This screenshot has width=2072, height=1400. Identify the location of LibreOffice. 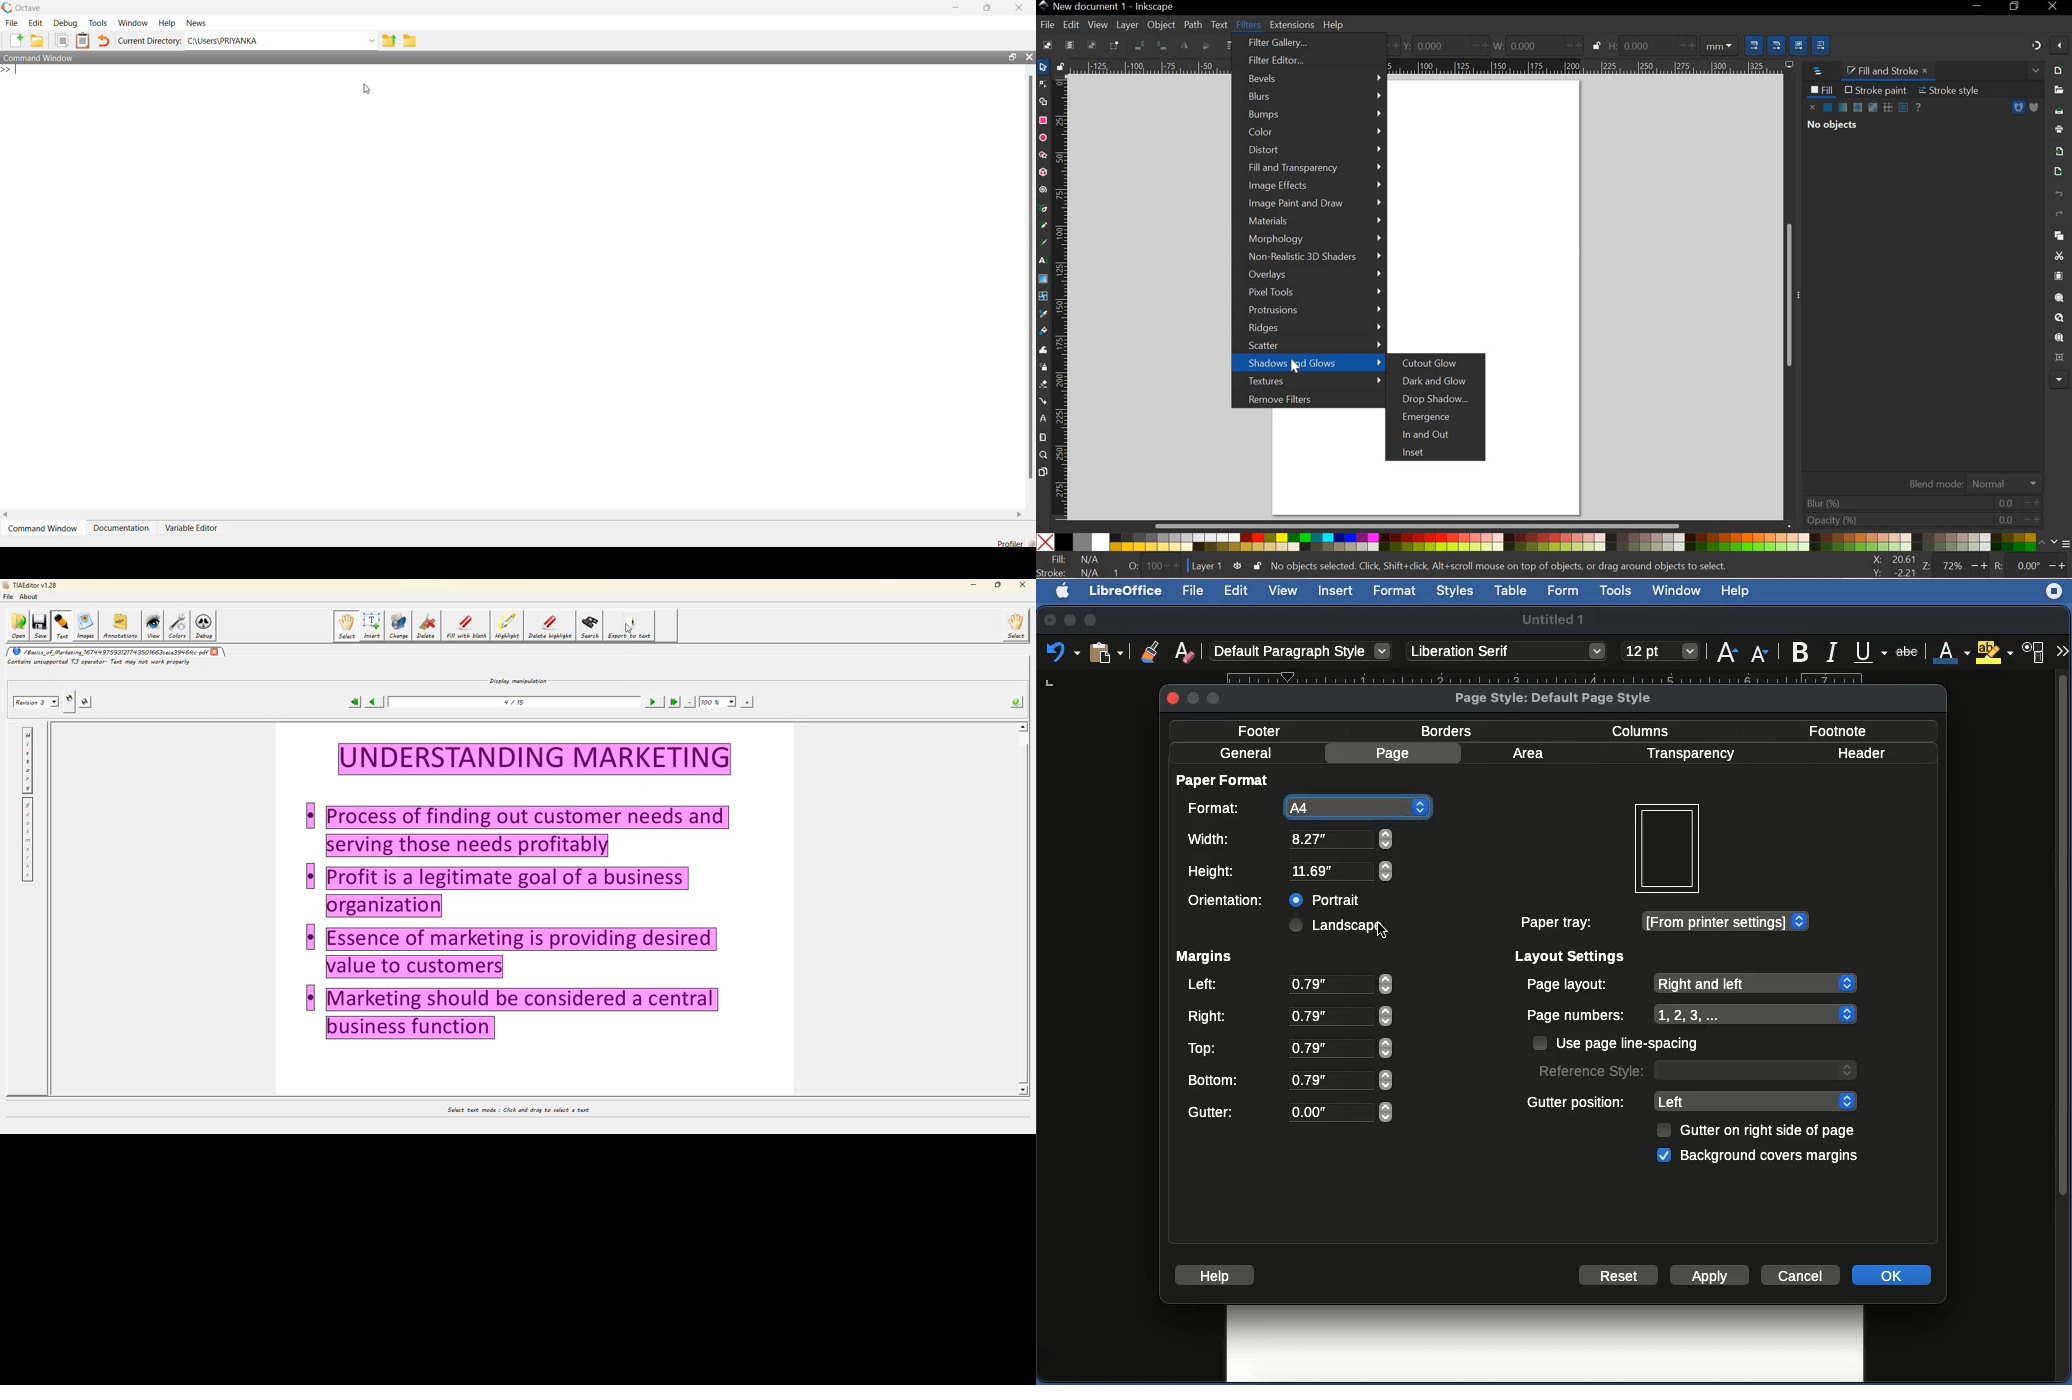
(1127, 591).